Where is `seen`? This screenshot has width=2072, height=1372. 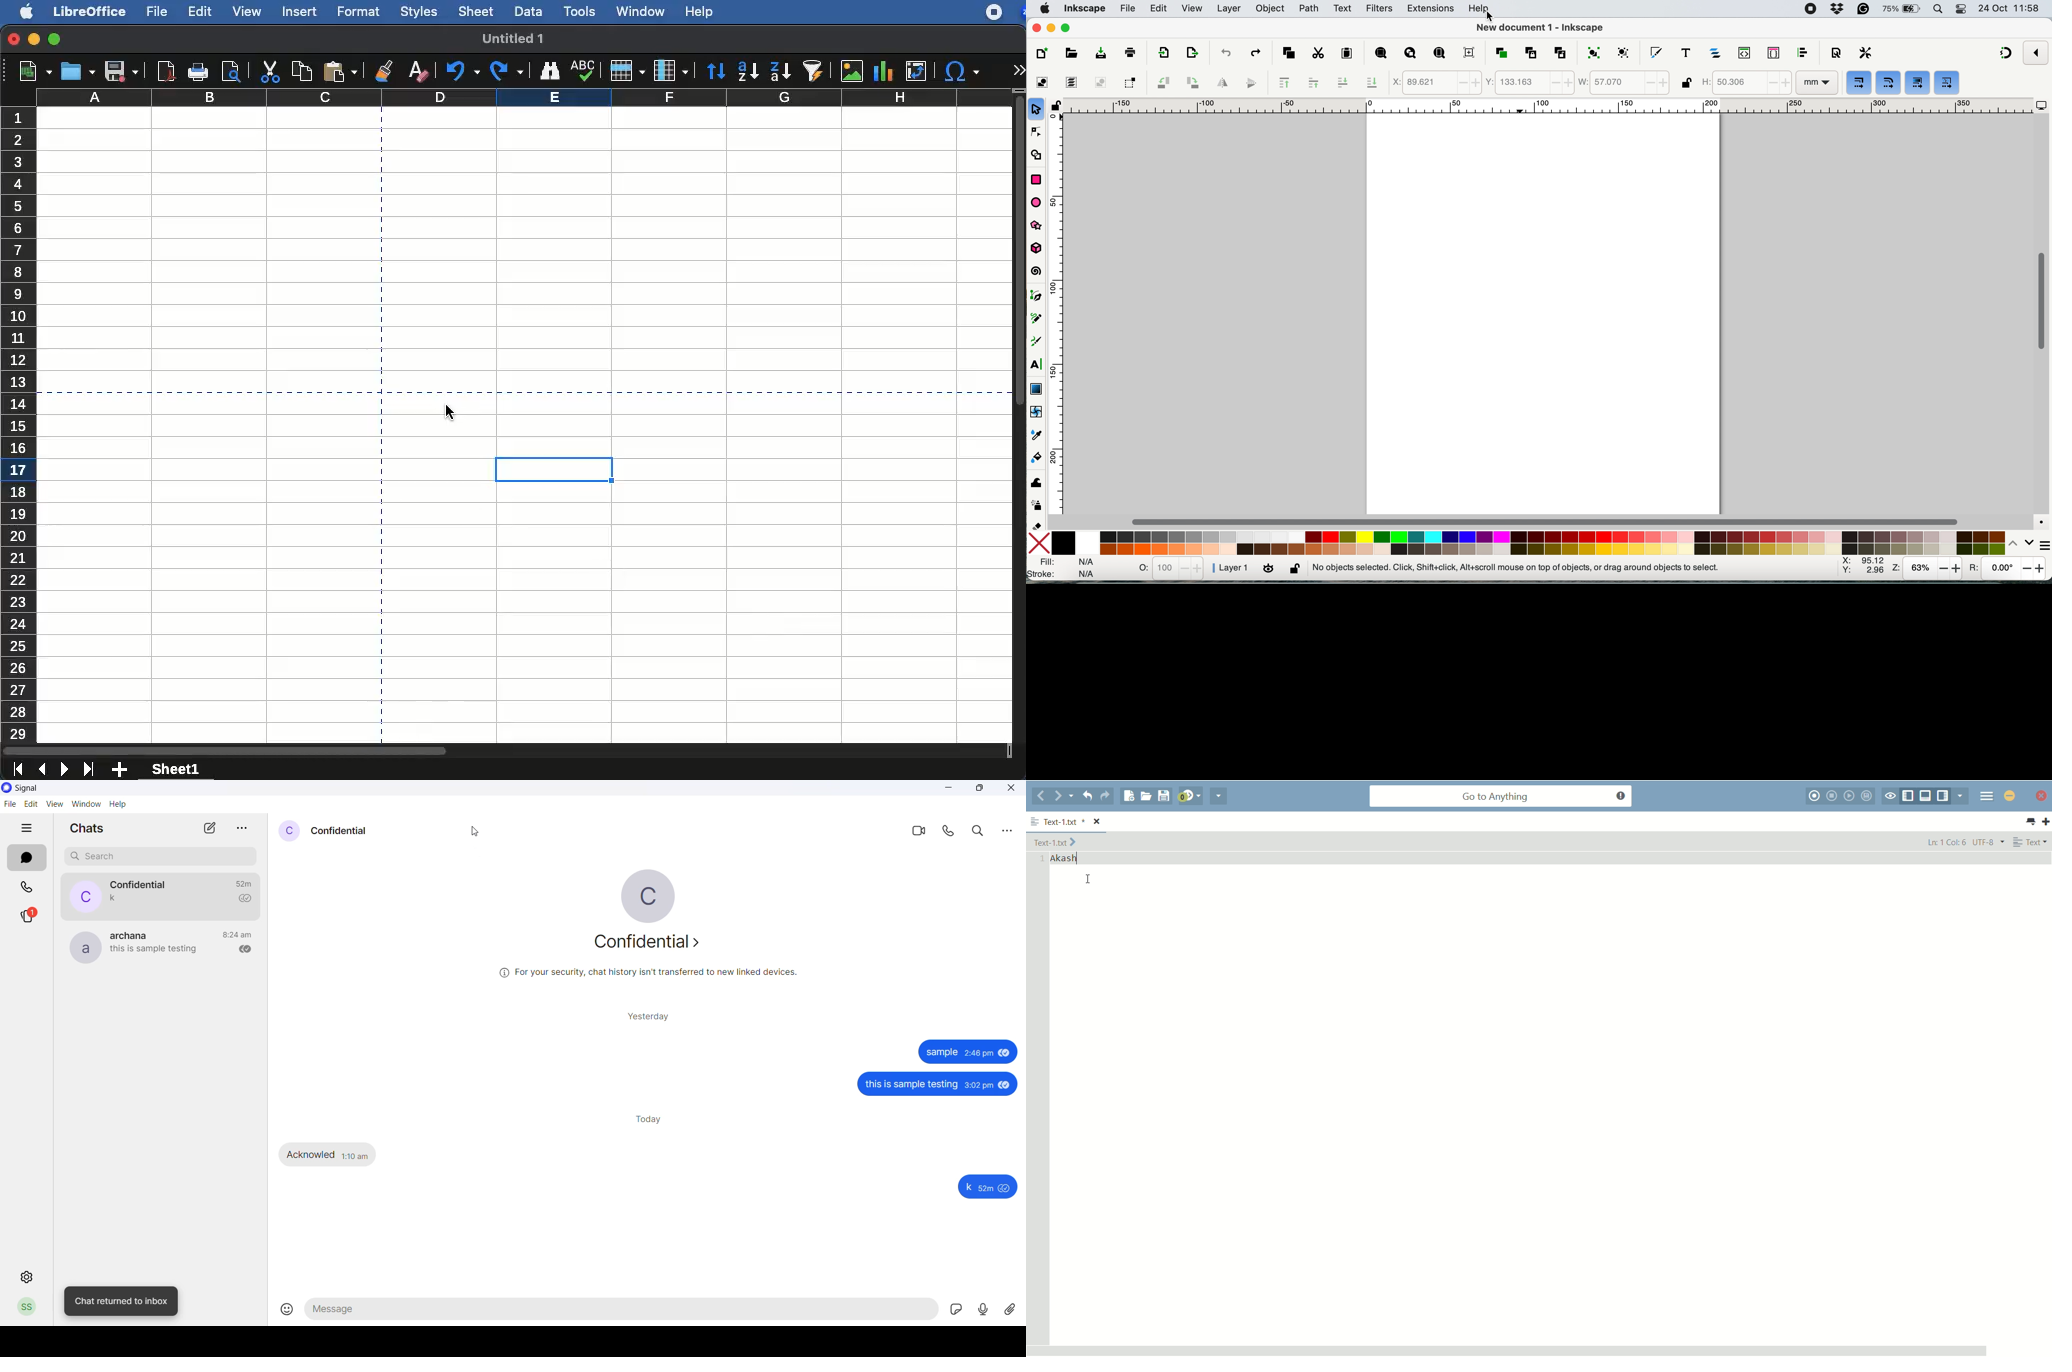
seen is located at coordinates (1005, 1054).